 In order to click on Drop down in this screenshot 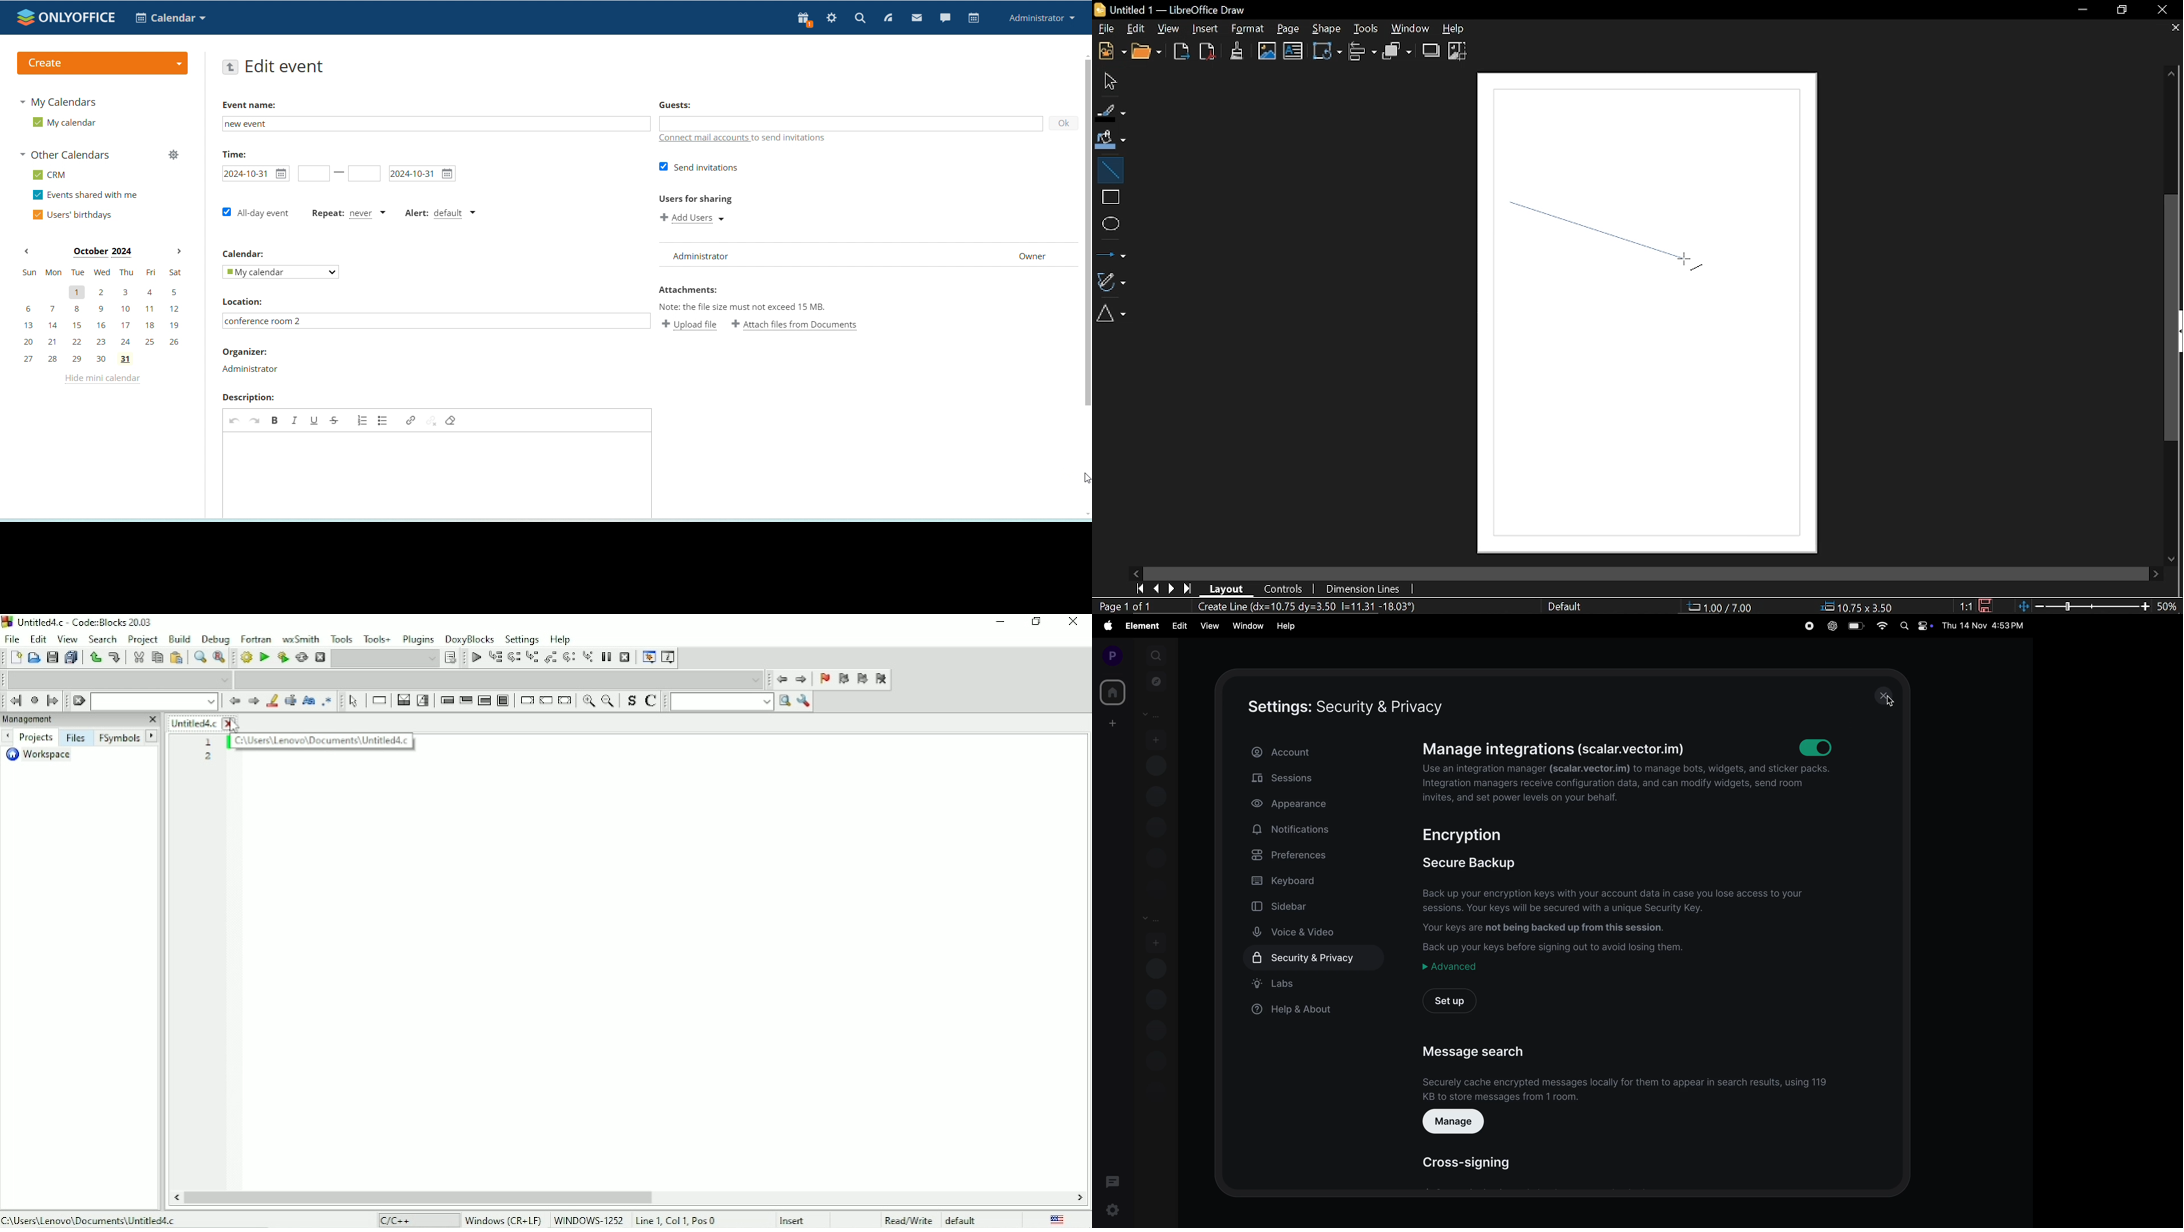, I will do `click(154, 701)`.